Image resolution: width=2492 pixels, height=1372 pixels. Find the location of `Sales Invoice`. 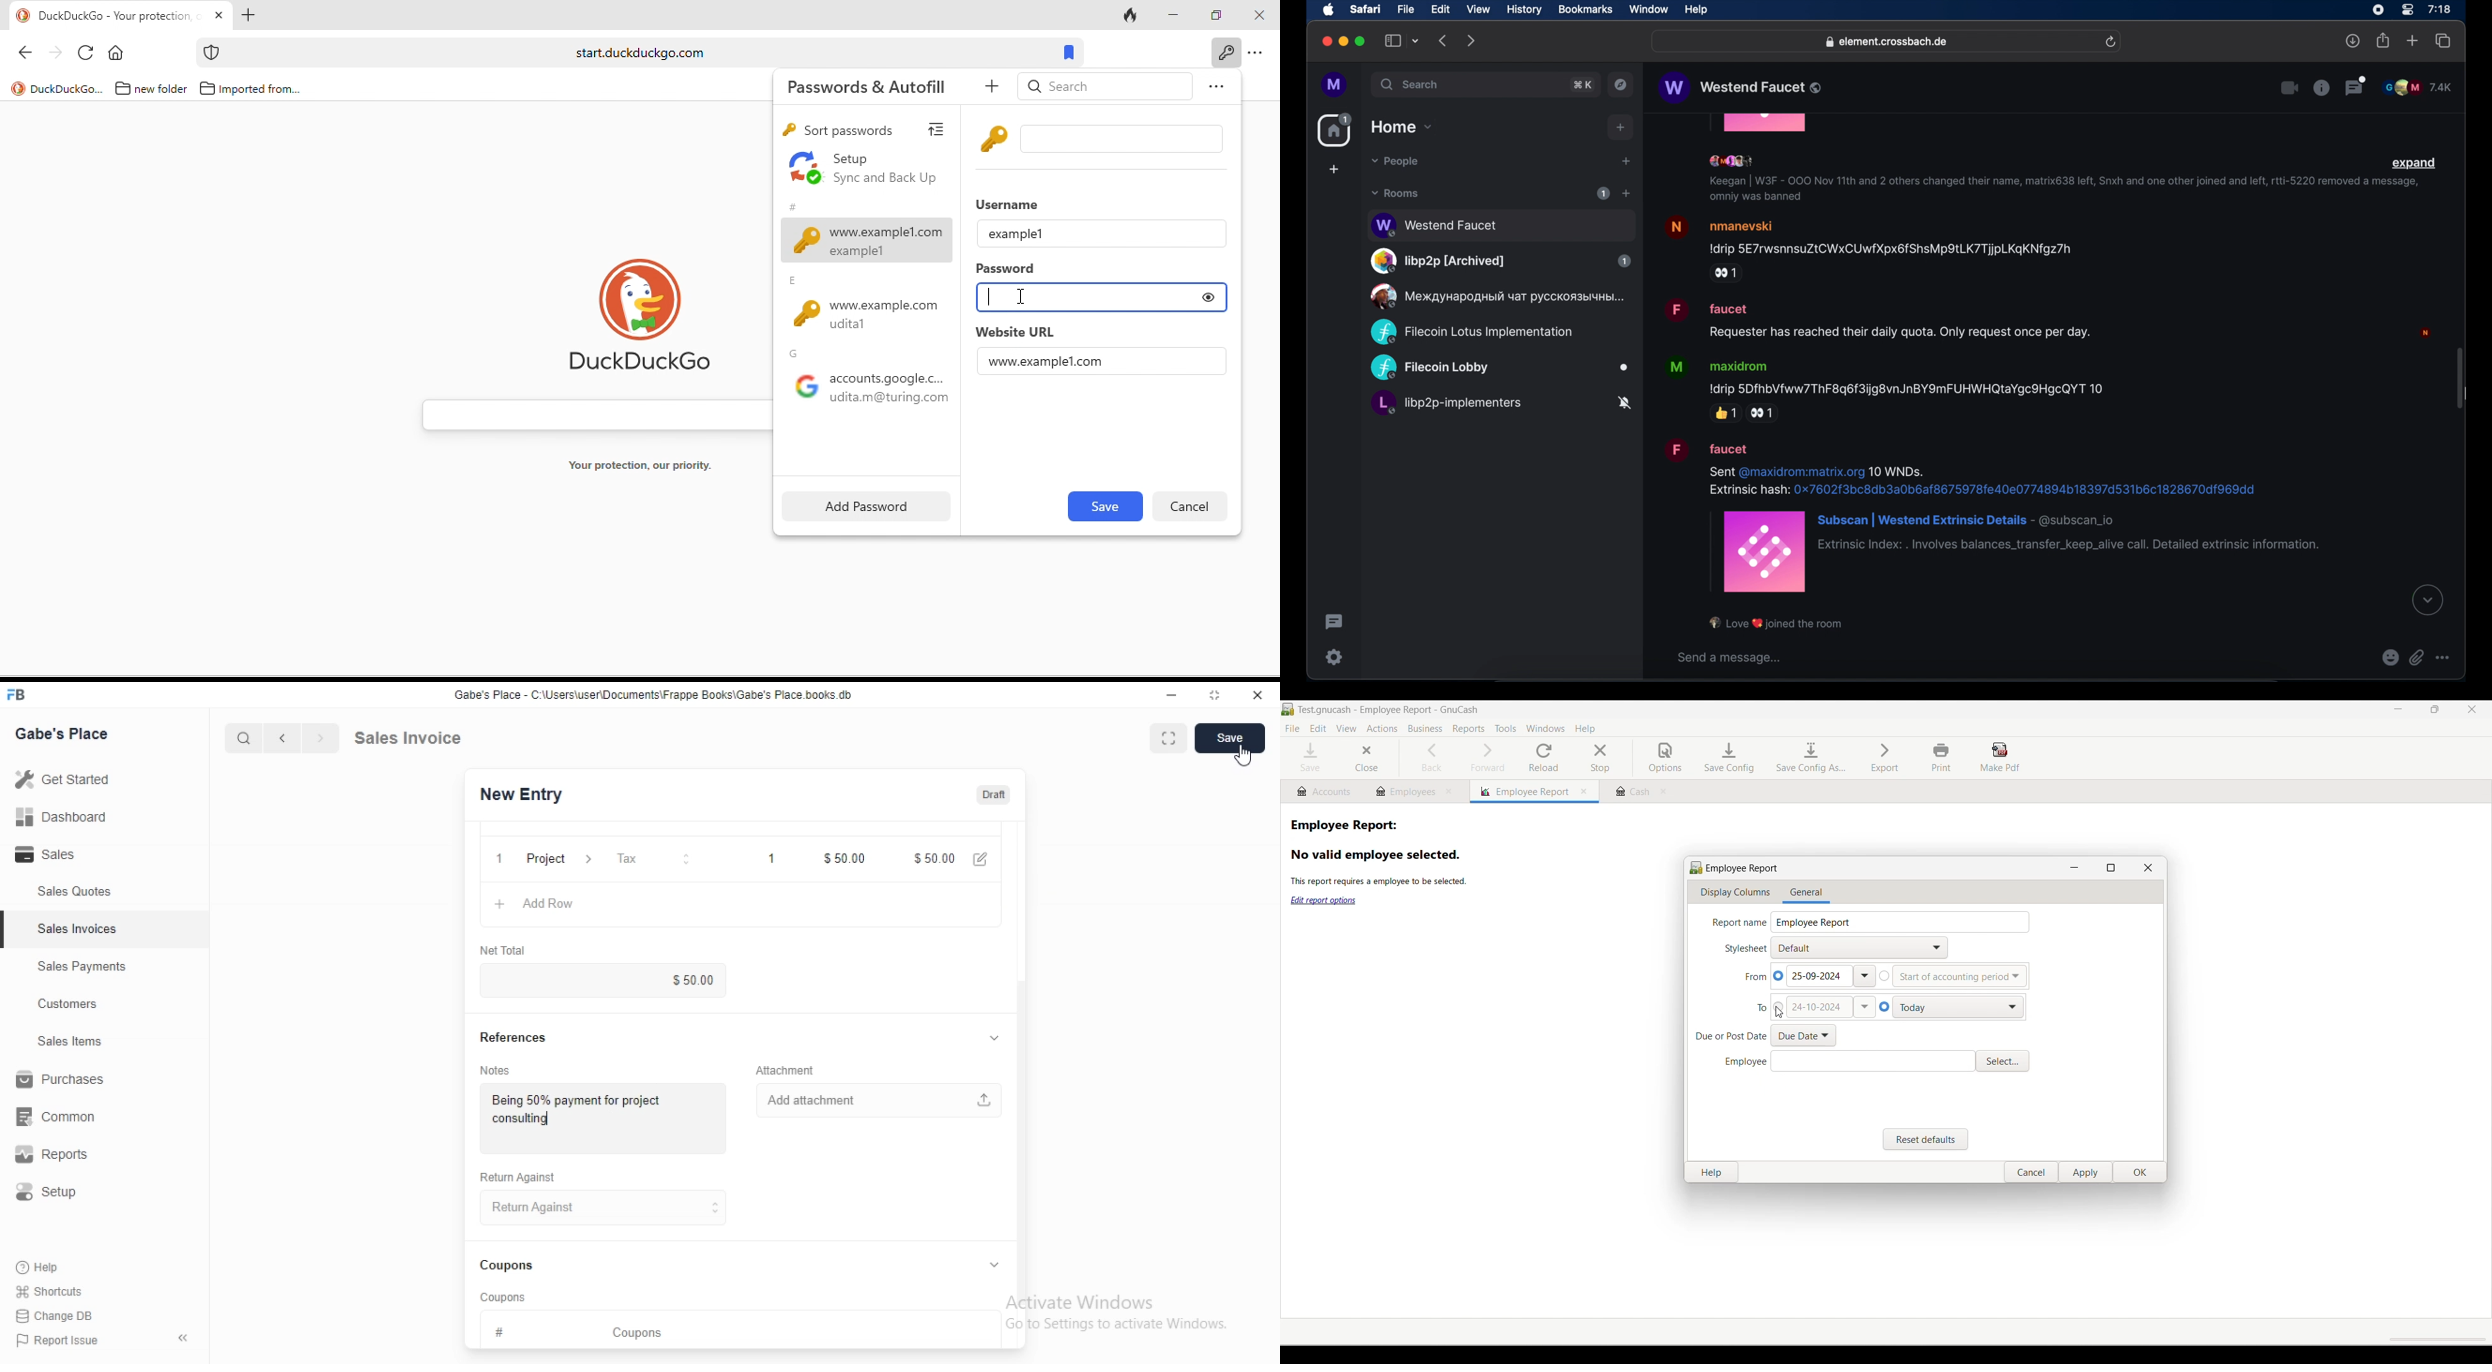

Sales Invoice is located at coordinates (419, 737).